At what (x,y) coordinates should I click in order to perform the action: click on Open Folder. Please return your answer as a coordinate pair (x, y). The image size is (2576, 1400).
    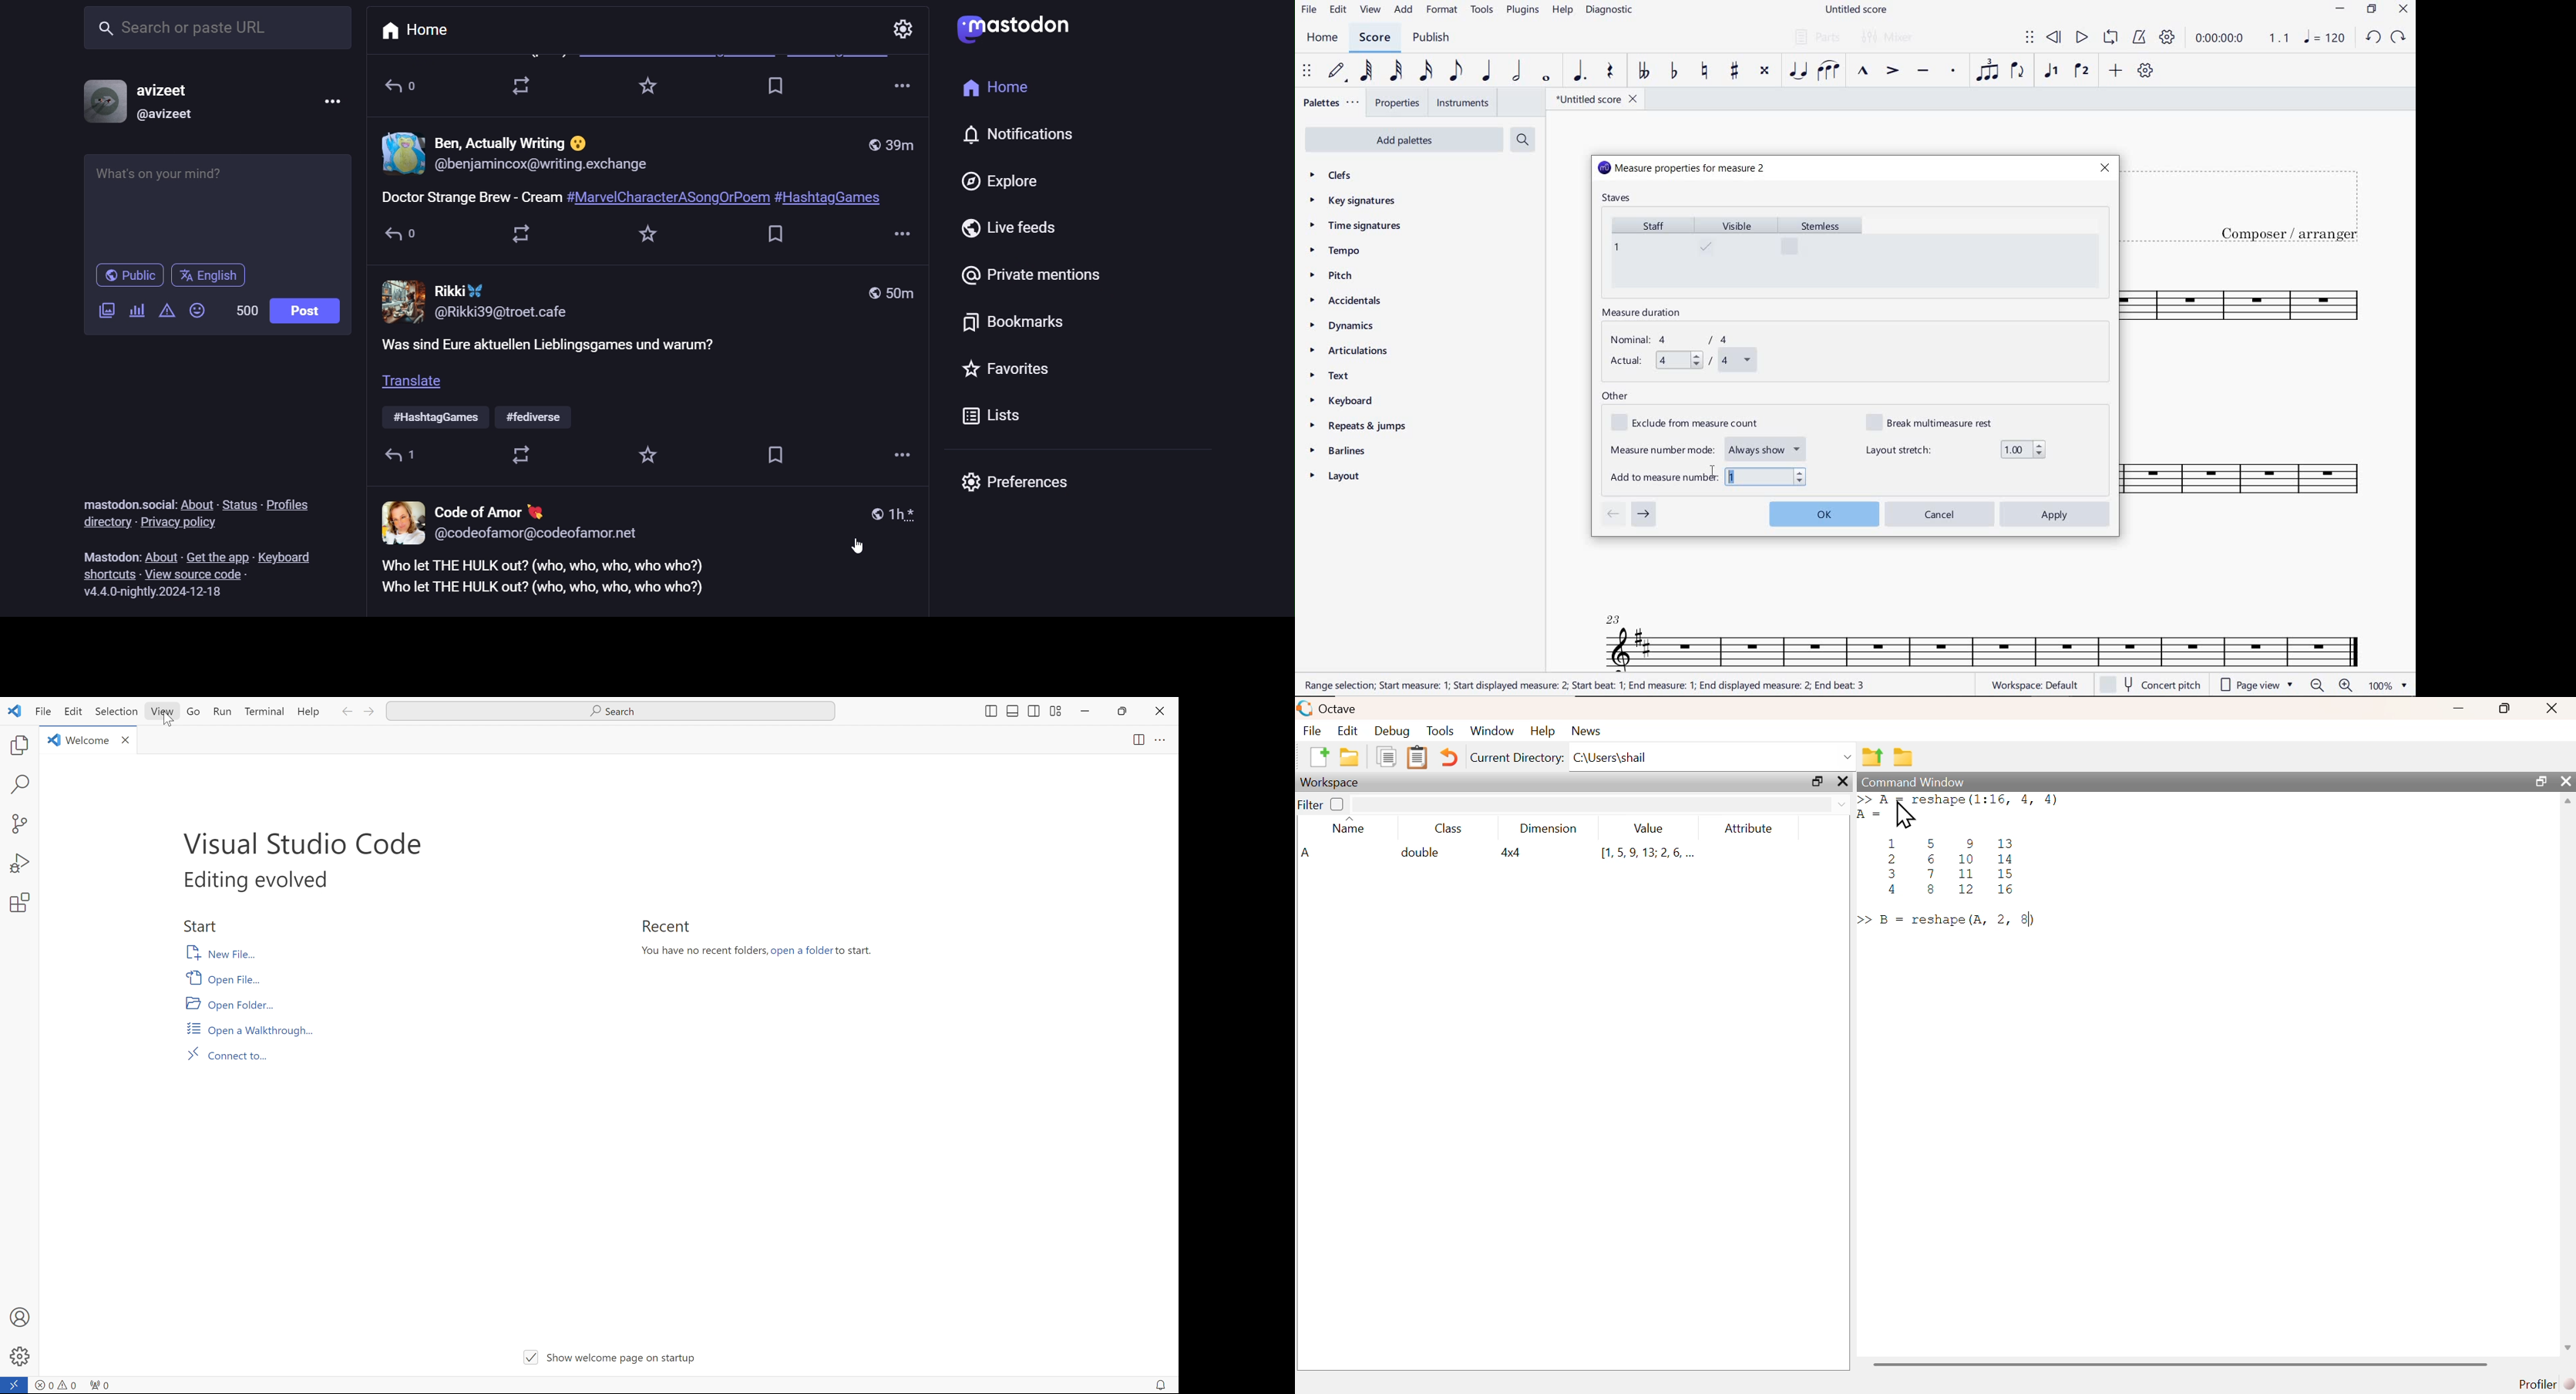
    Looking at the image, I should click on (229, 1003).